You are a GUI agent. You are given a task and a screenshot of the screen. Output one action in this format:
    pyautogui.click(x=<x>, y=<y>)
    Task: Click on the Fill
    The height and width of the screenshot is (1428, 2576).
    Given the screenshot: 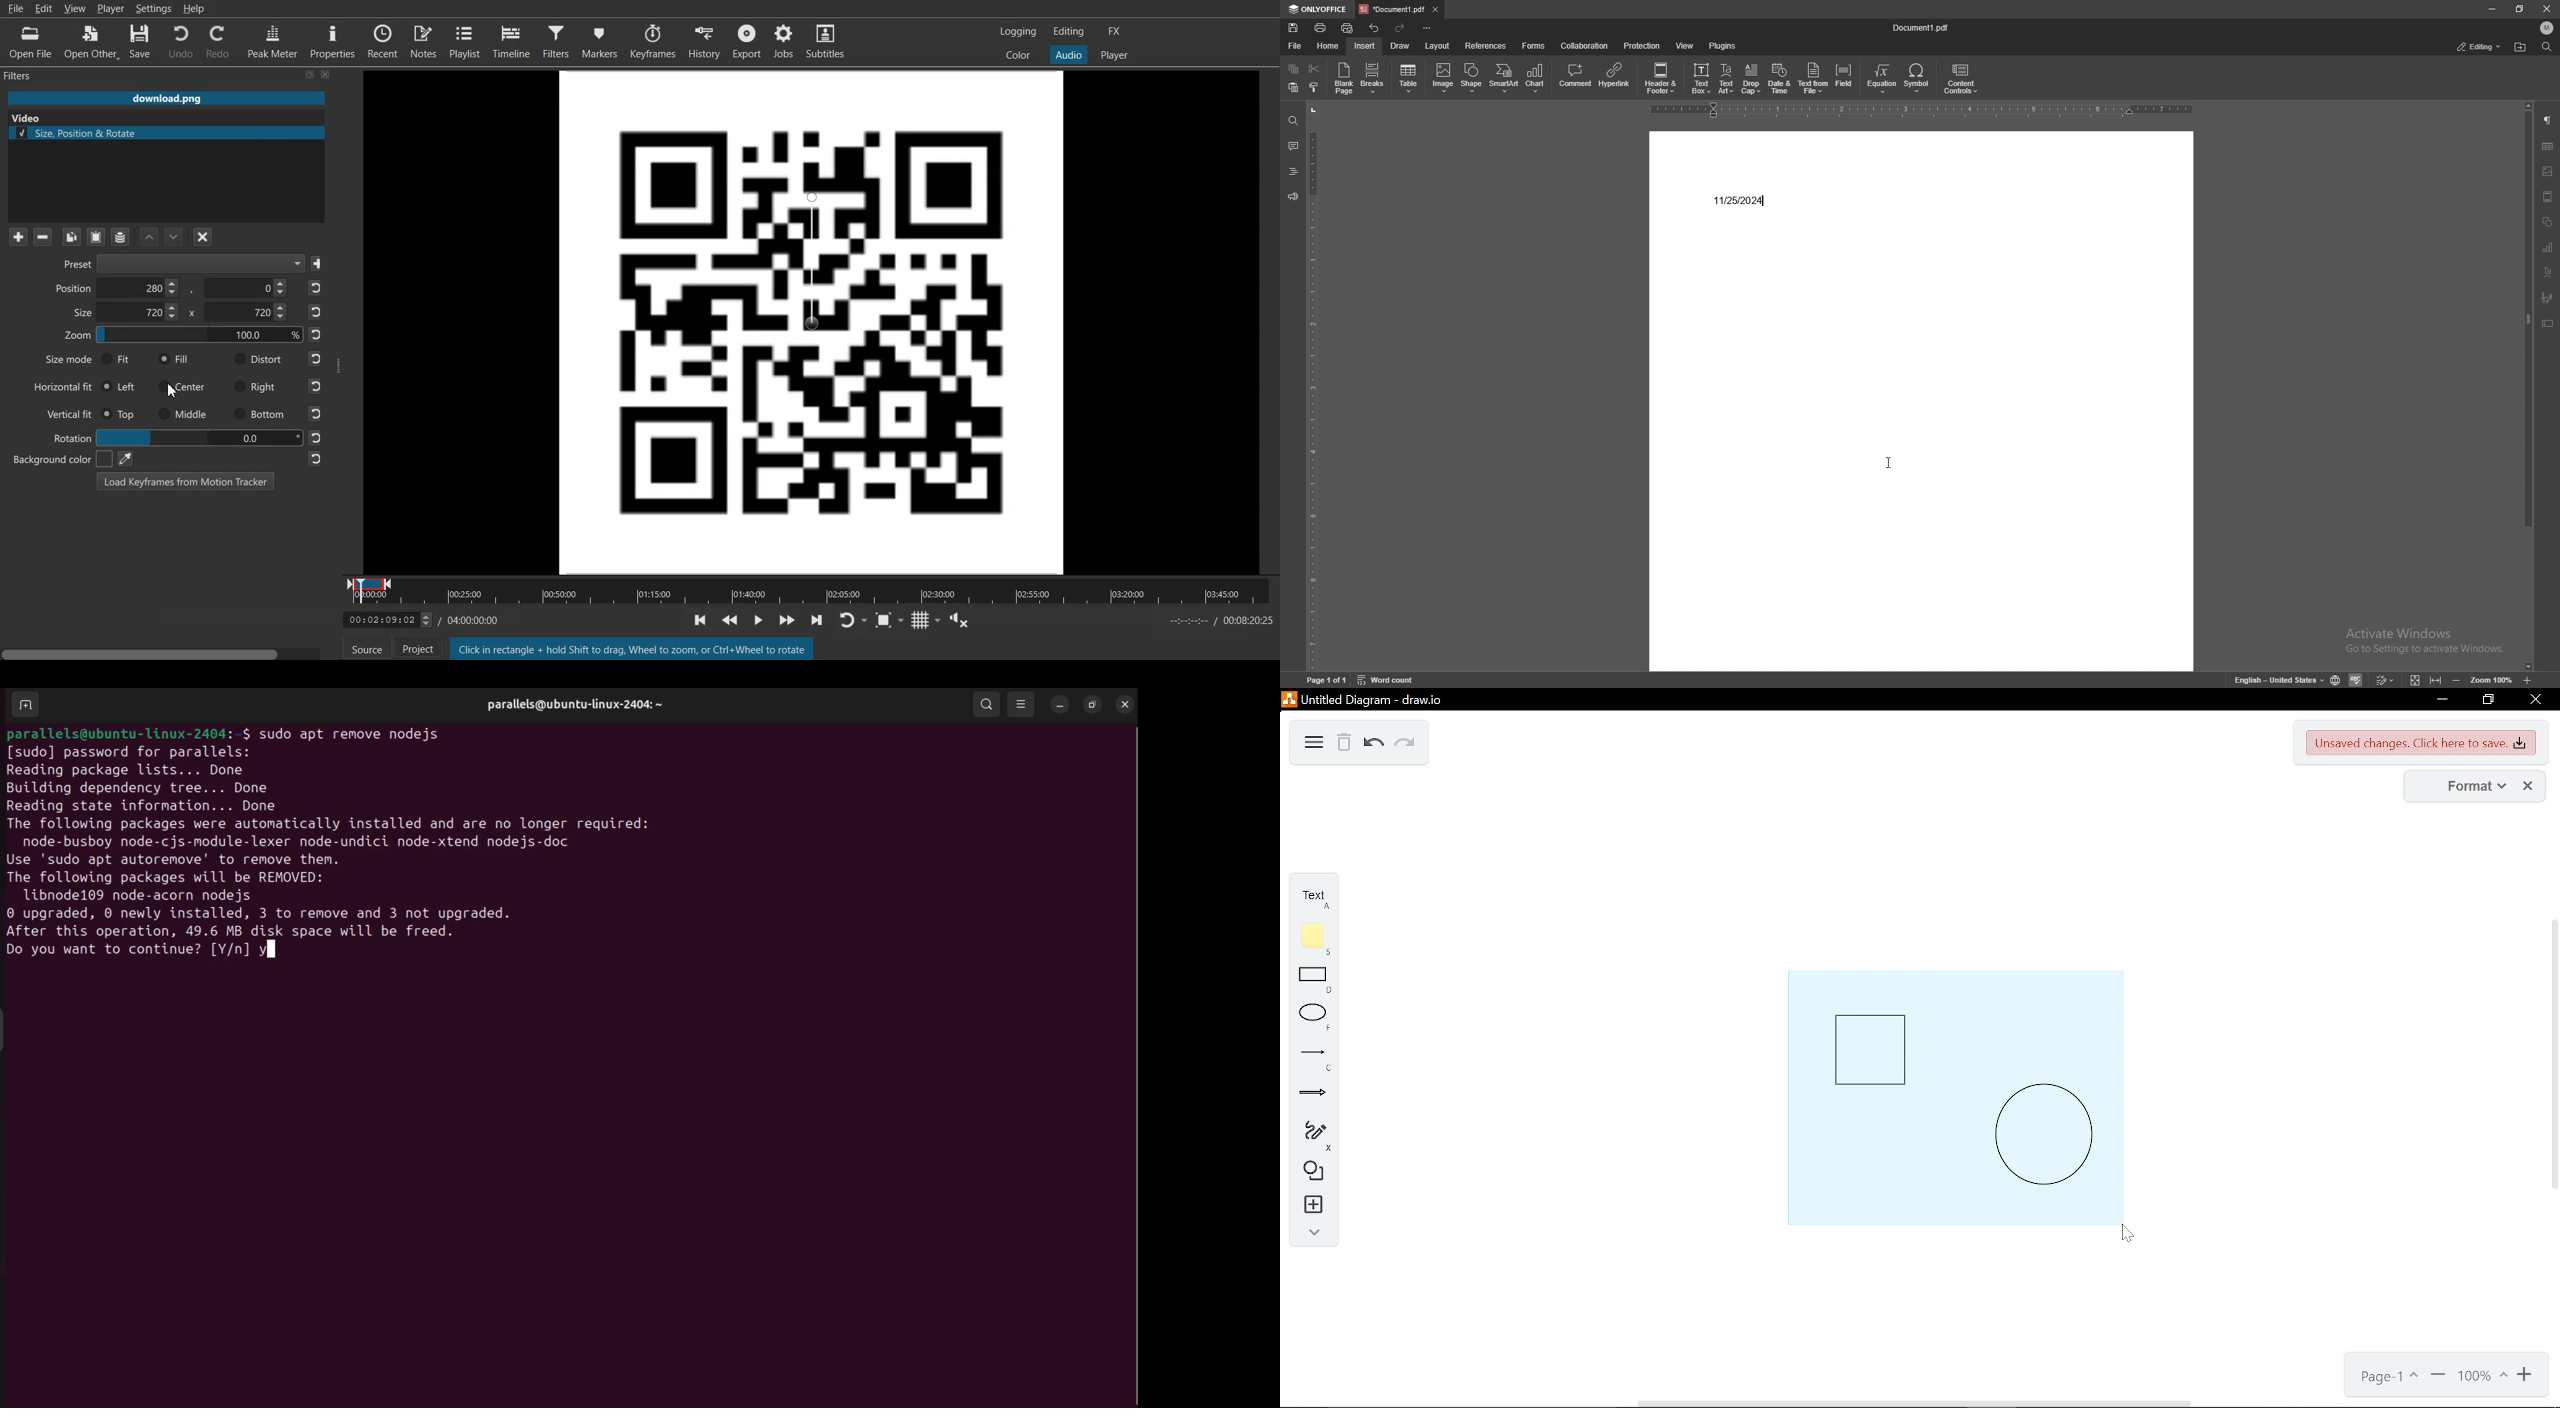 What is the action you would take?
    pyautogui.click(x=174, y=359)
    